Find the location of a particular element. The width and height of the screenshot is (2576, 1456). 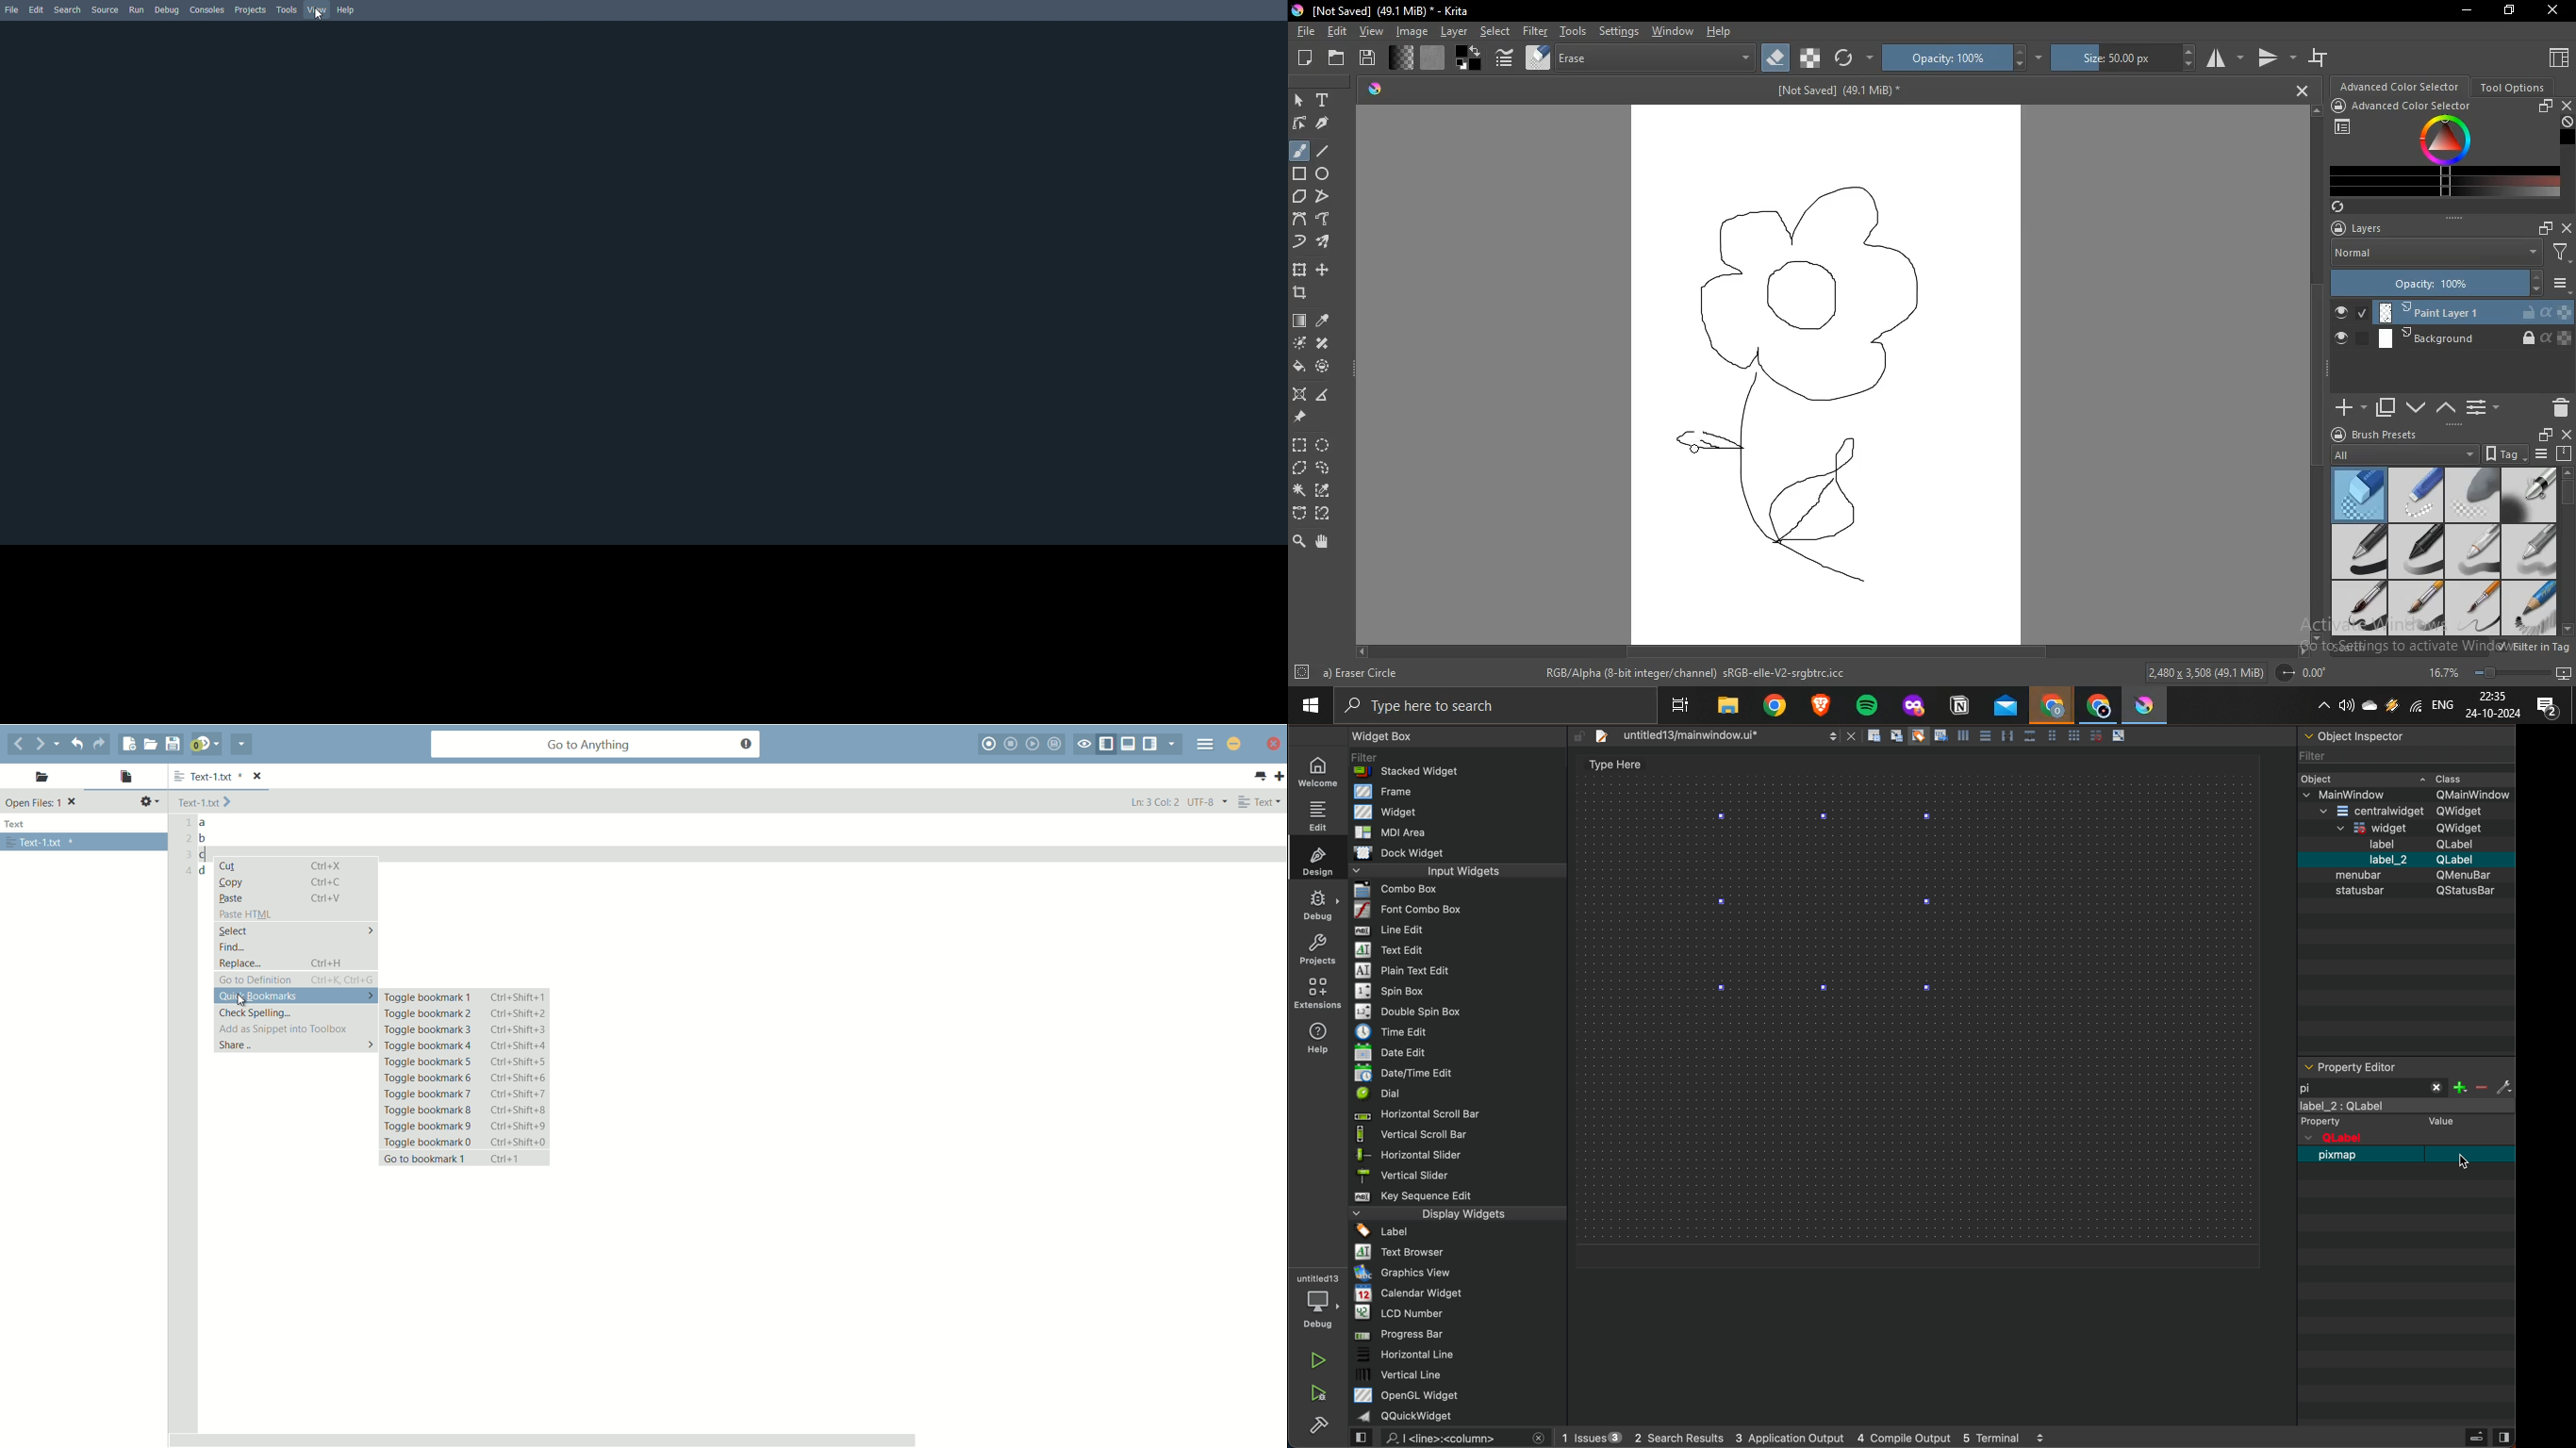

Up is located at coordinates (2568, 469).